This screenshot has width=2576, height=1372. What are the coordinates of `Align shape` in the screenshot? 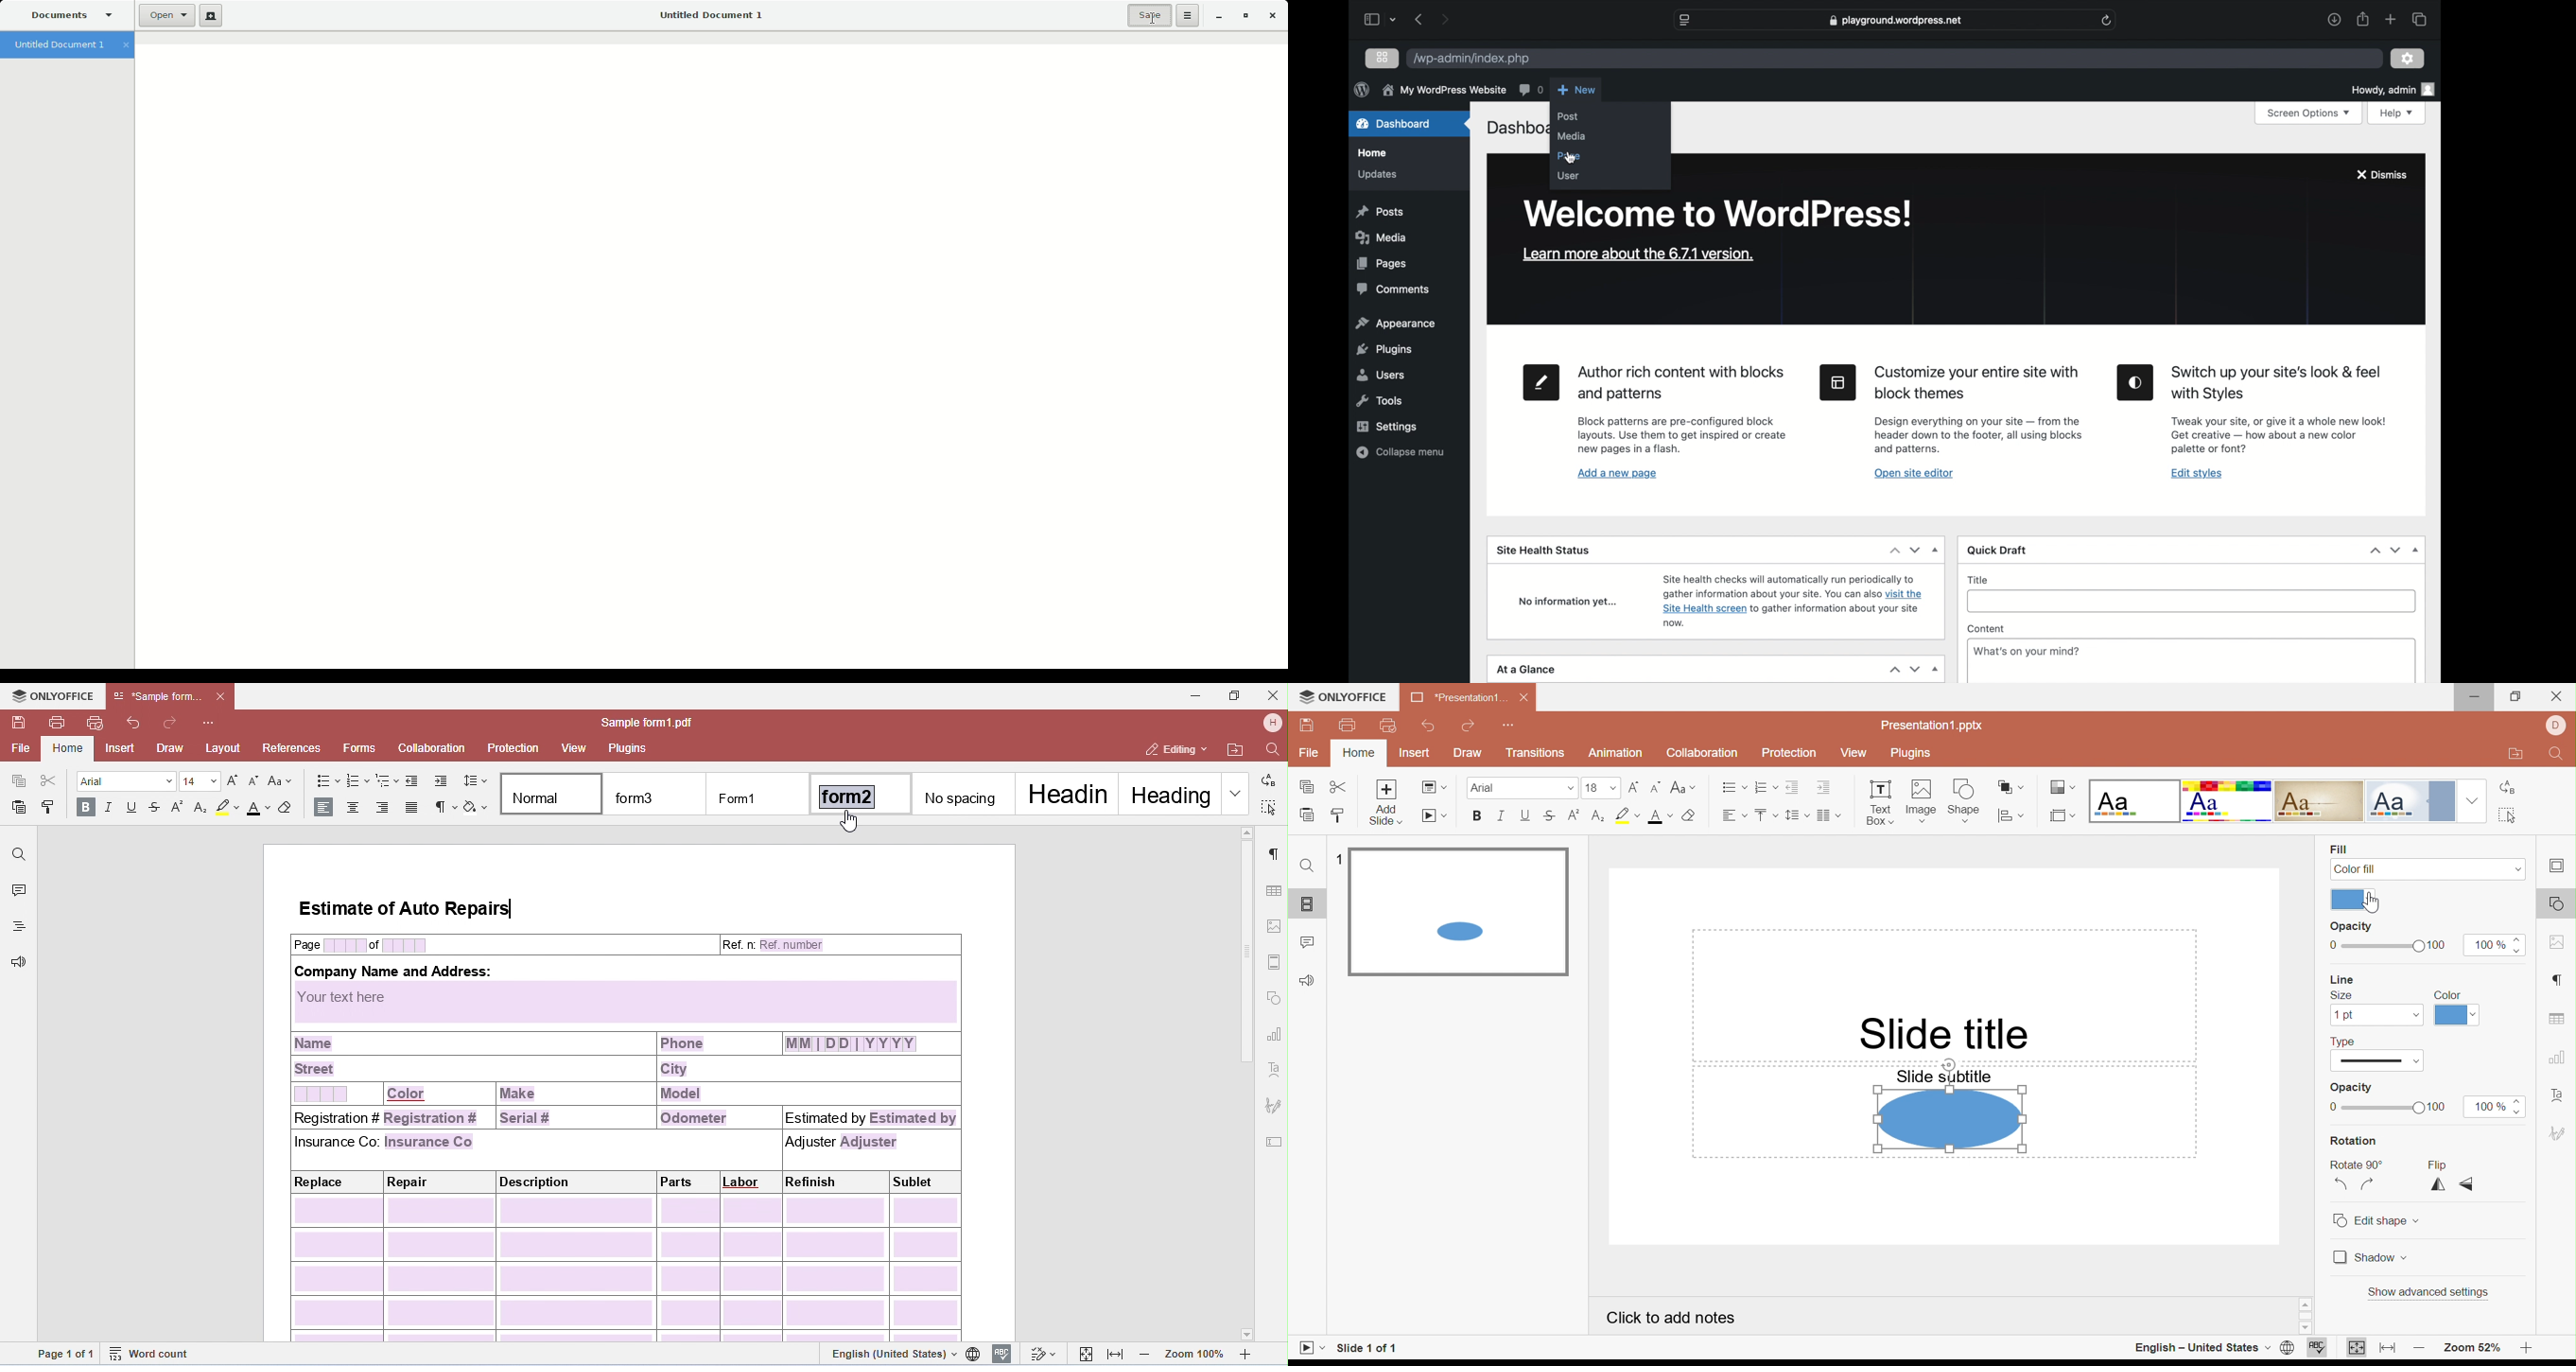 It's located at (2010, 815).